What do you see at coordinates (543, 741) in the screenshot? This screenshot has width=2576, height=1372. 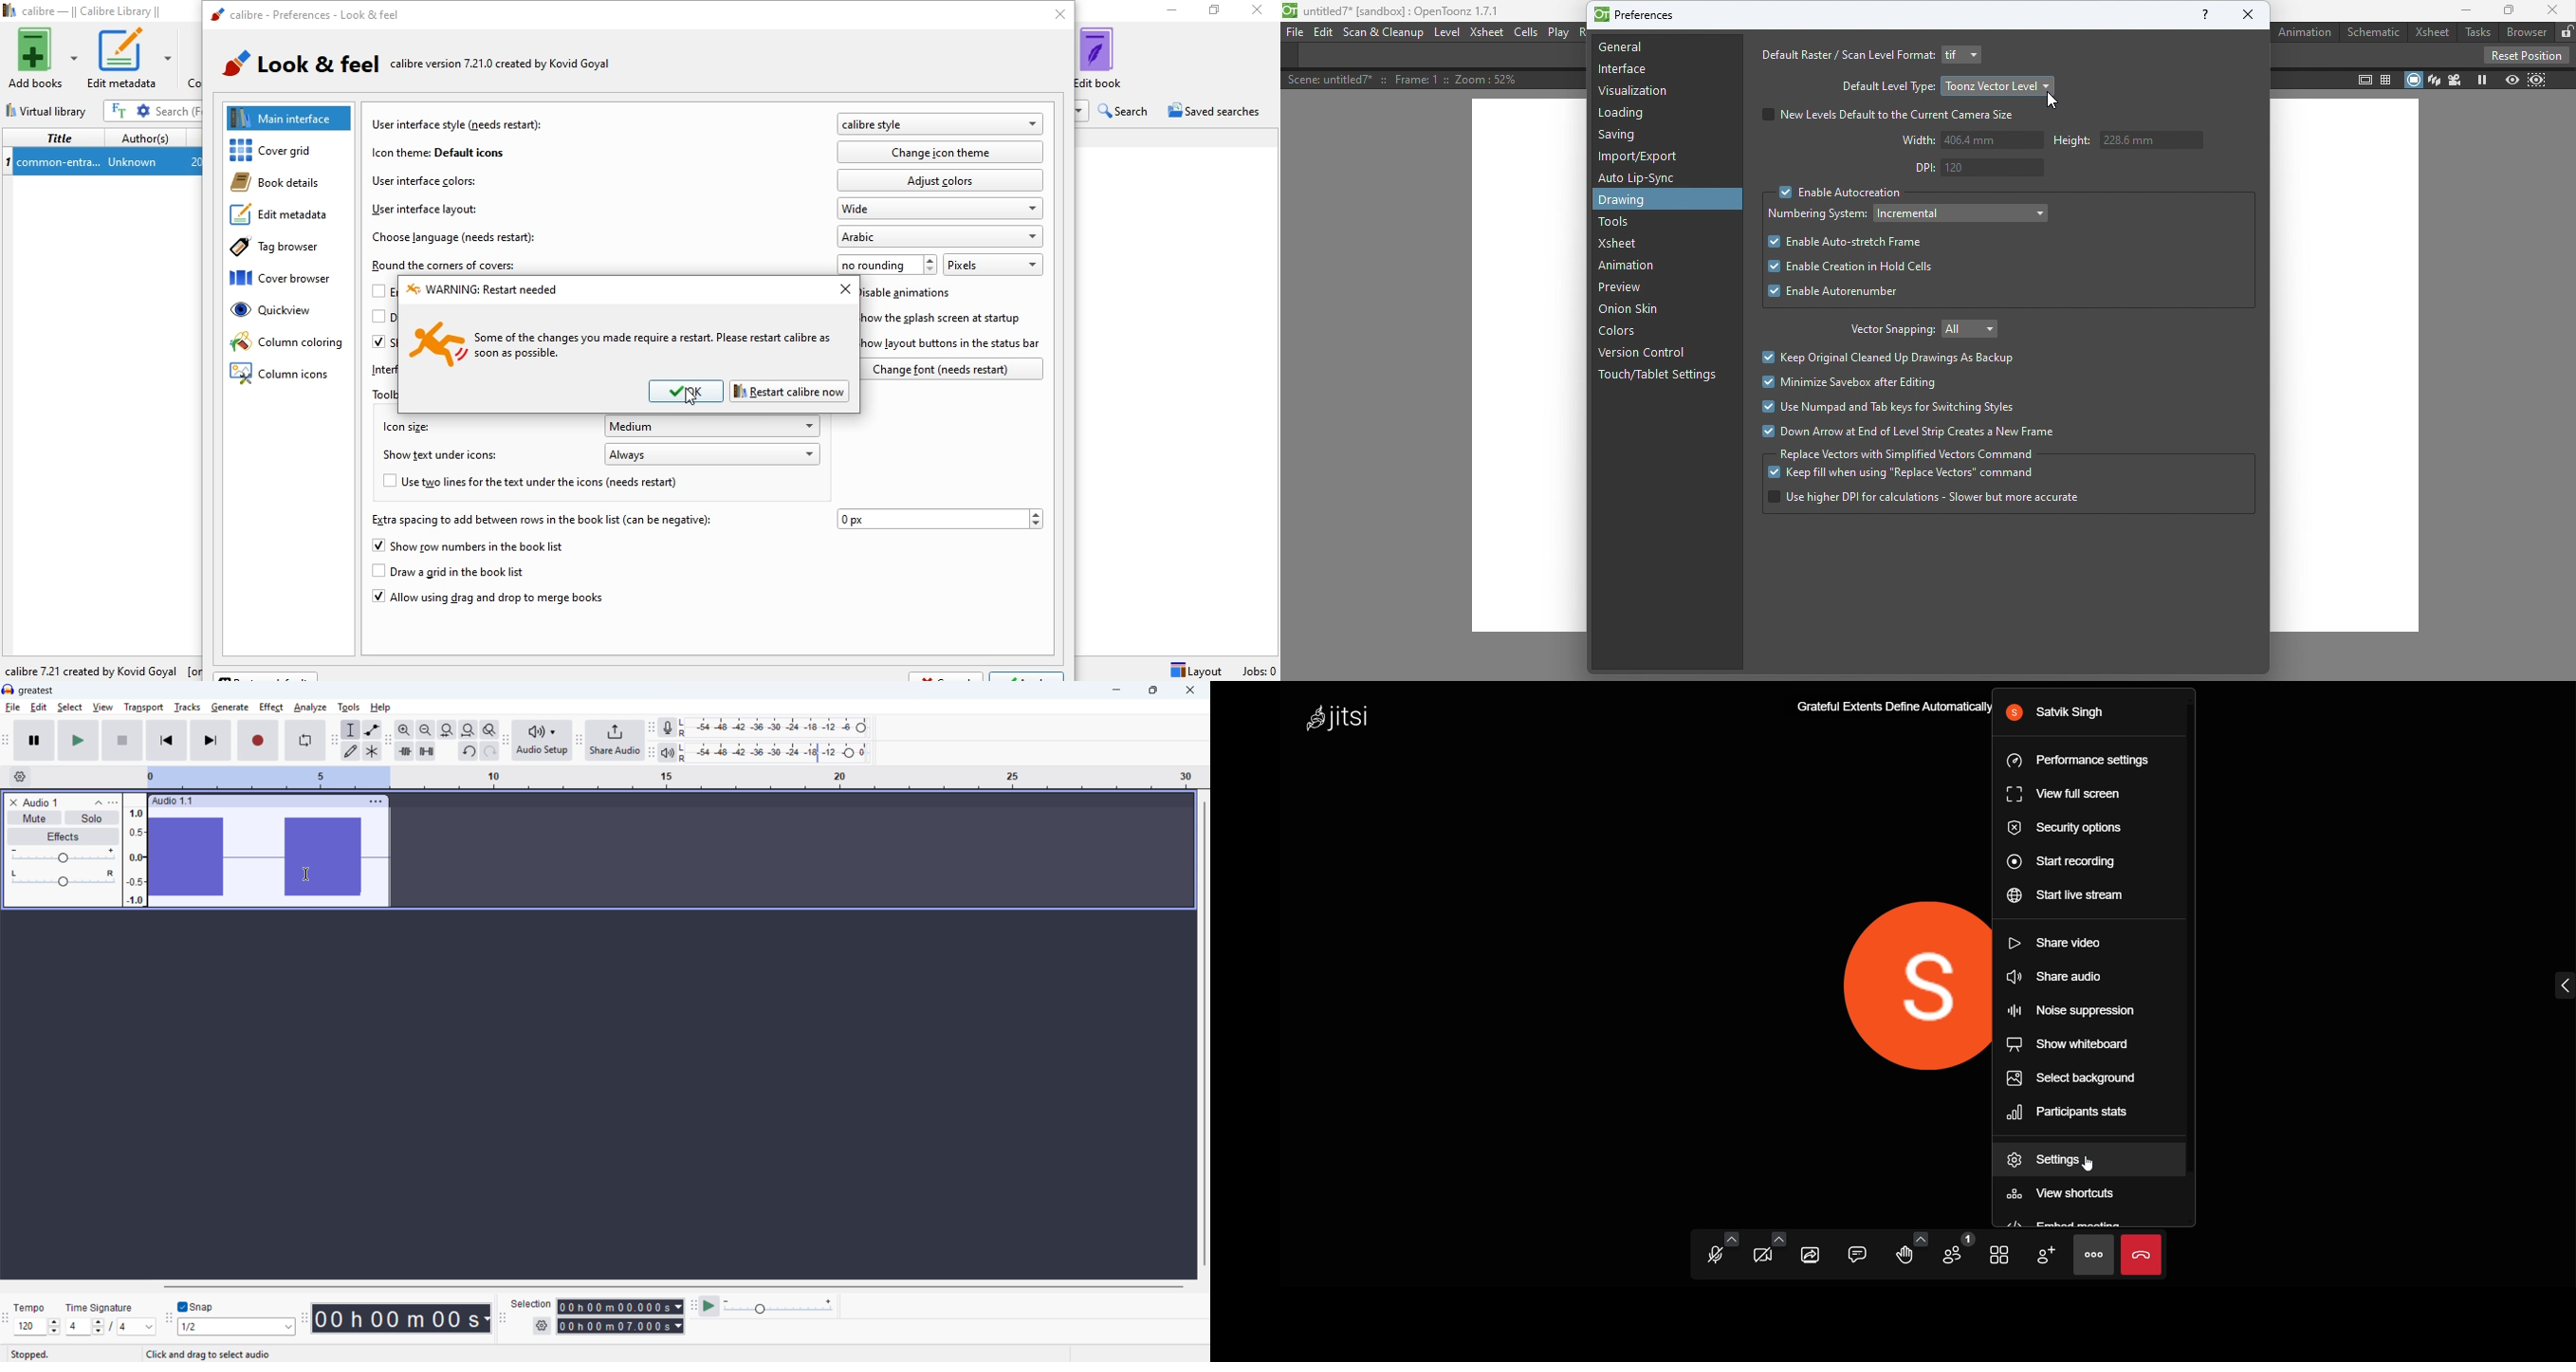 I see `Audio setup ` at bounding box center [543, 741].